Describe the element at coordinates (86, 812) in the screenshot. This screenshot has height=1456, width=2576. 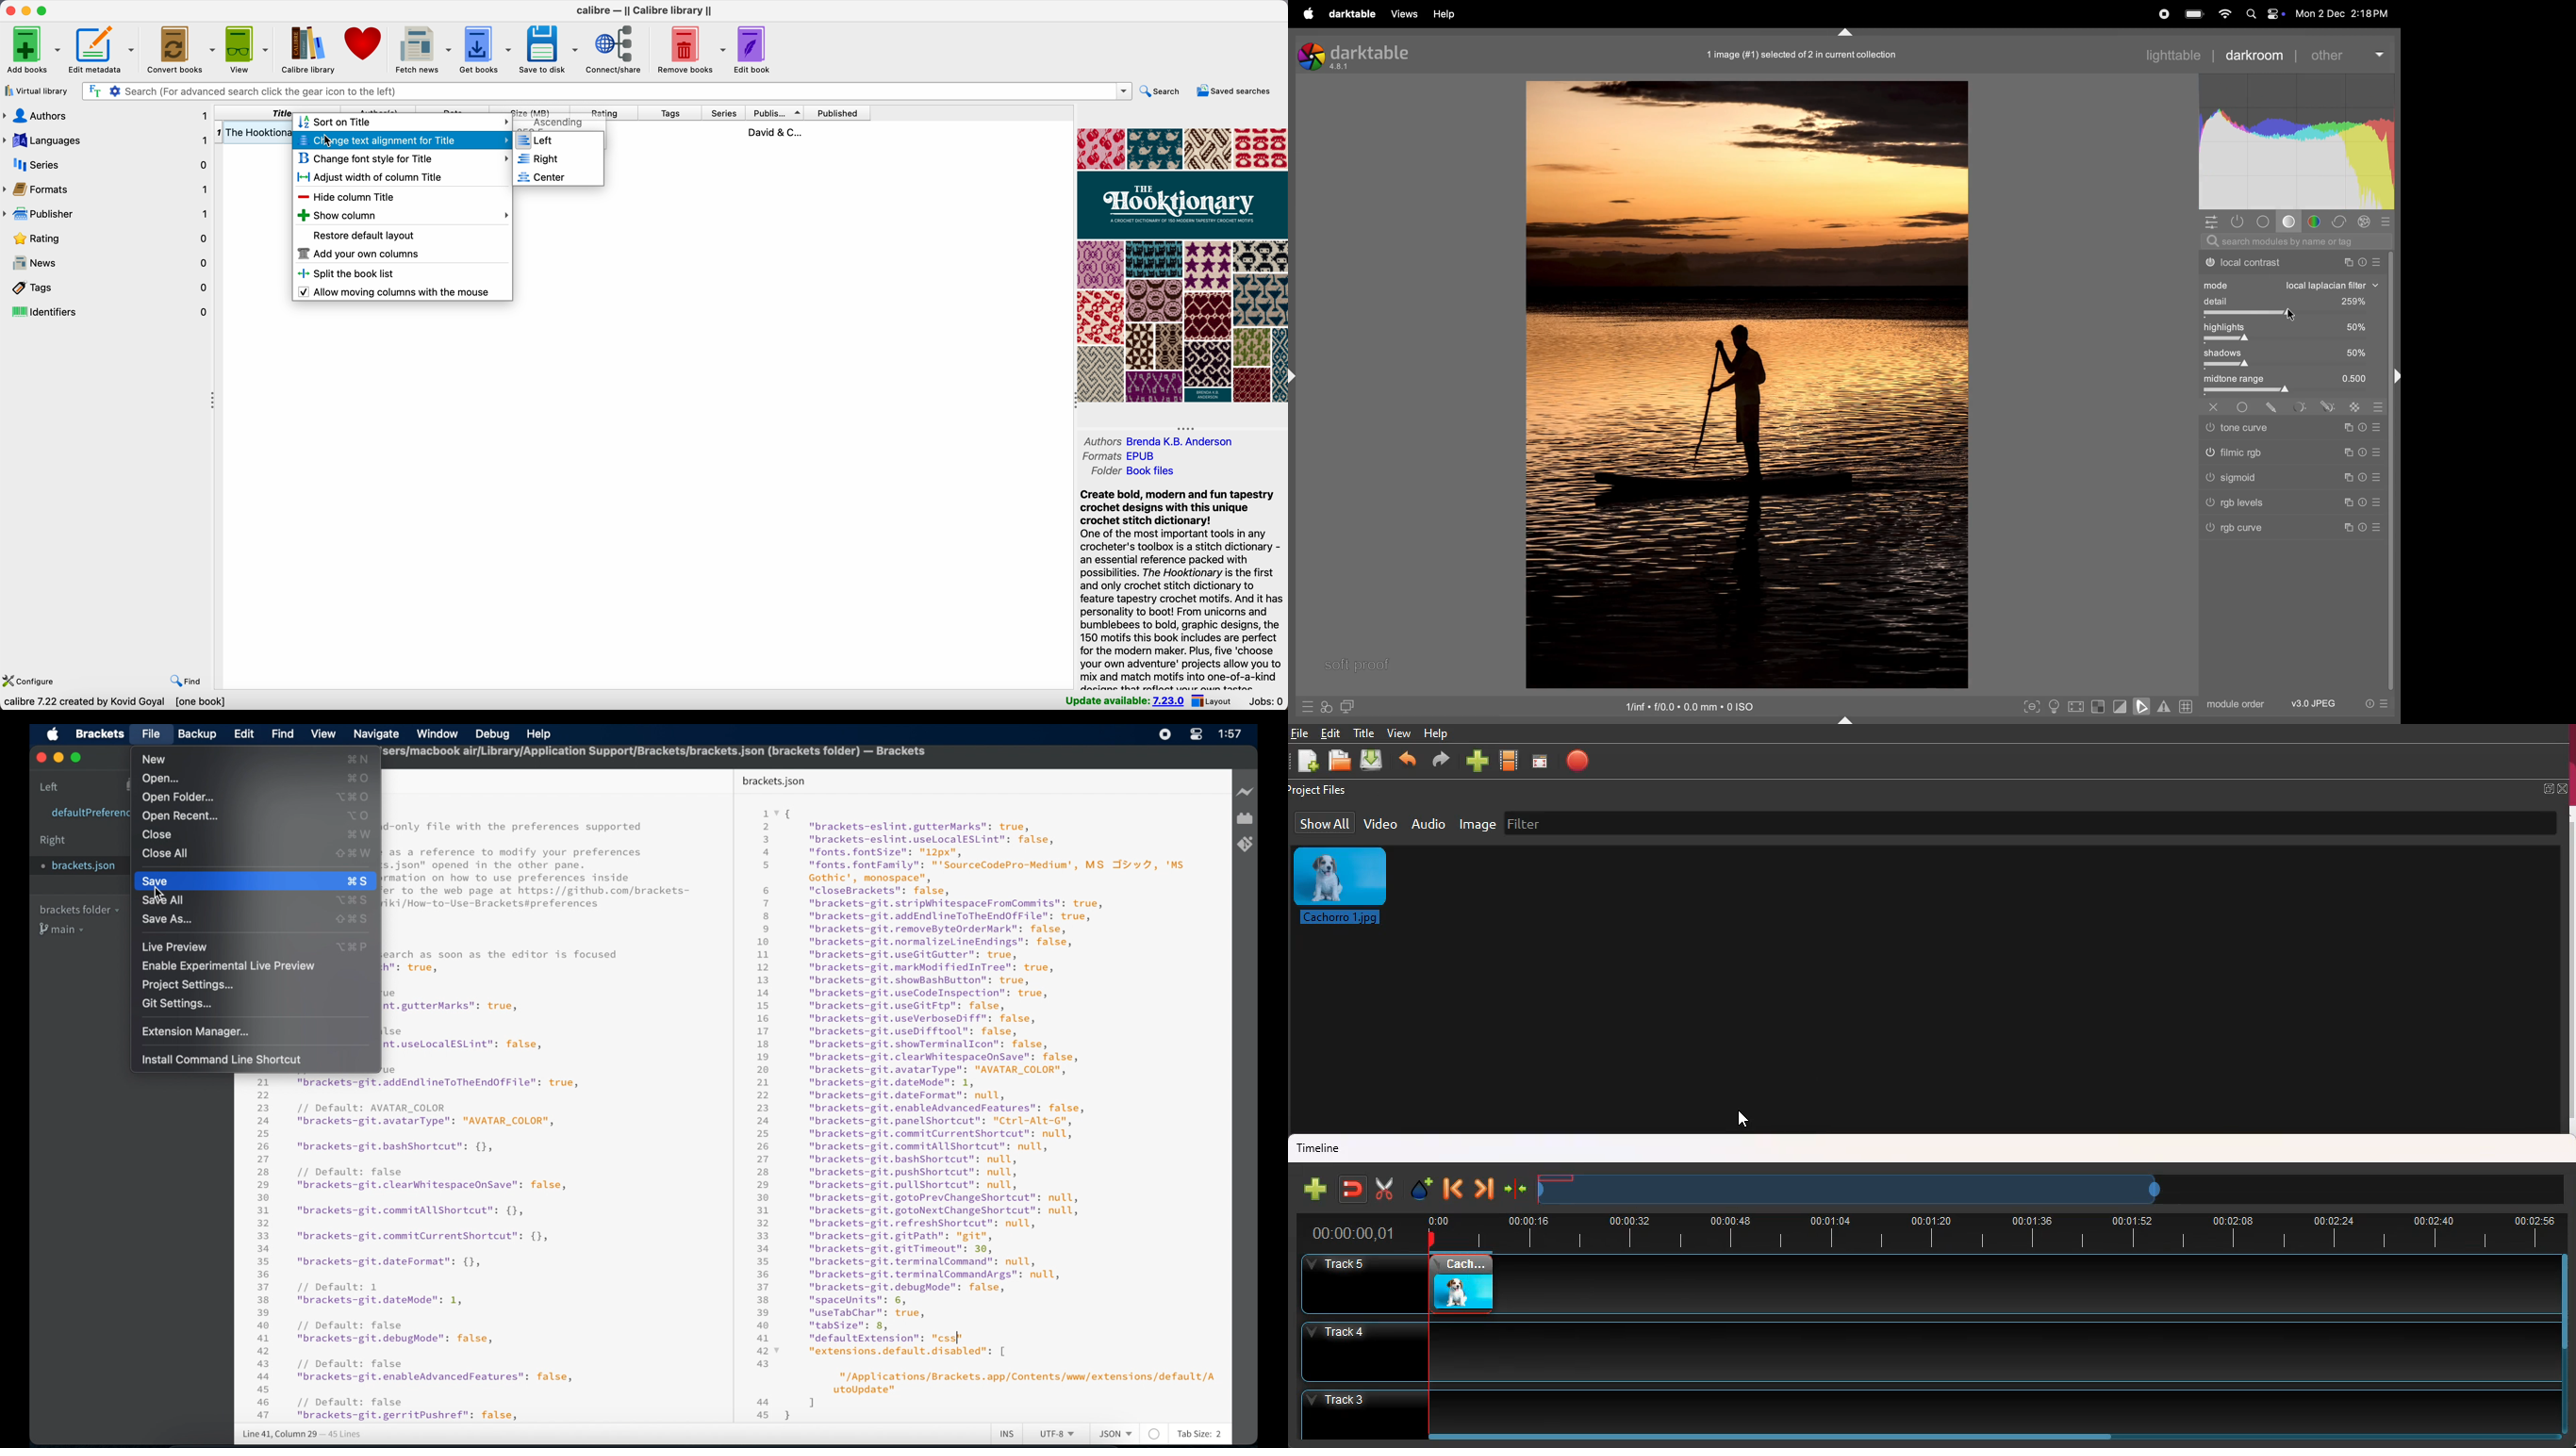
I see `defaultpreferences.json` at that location.